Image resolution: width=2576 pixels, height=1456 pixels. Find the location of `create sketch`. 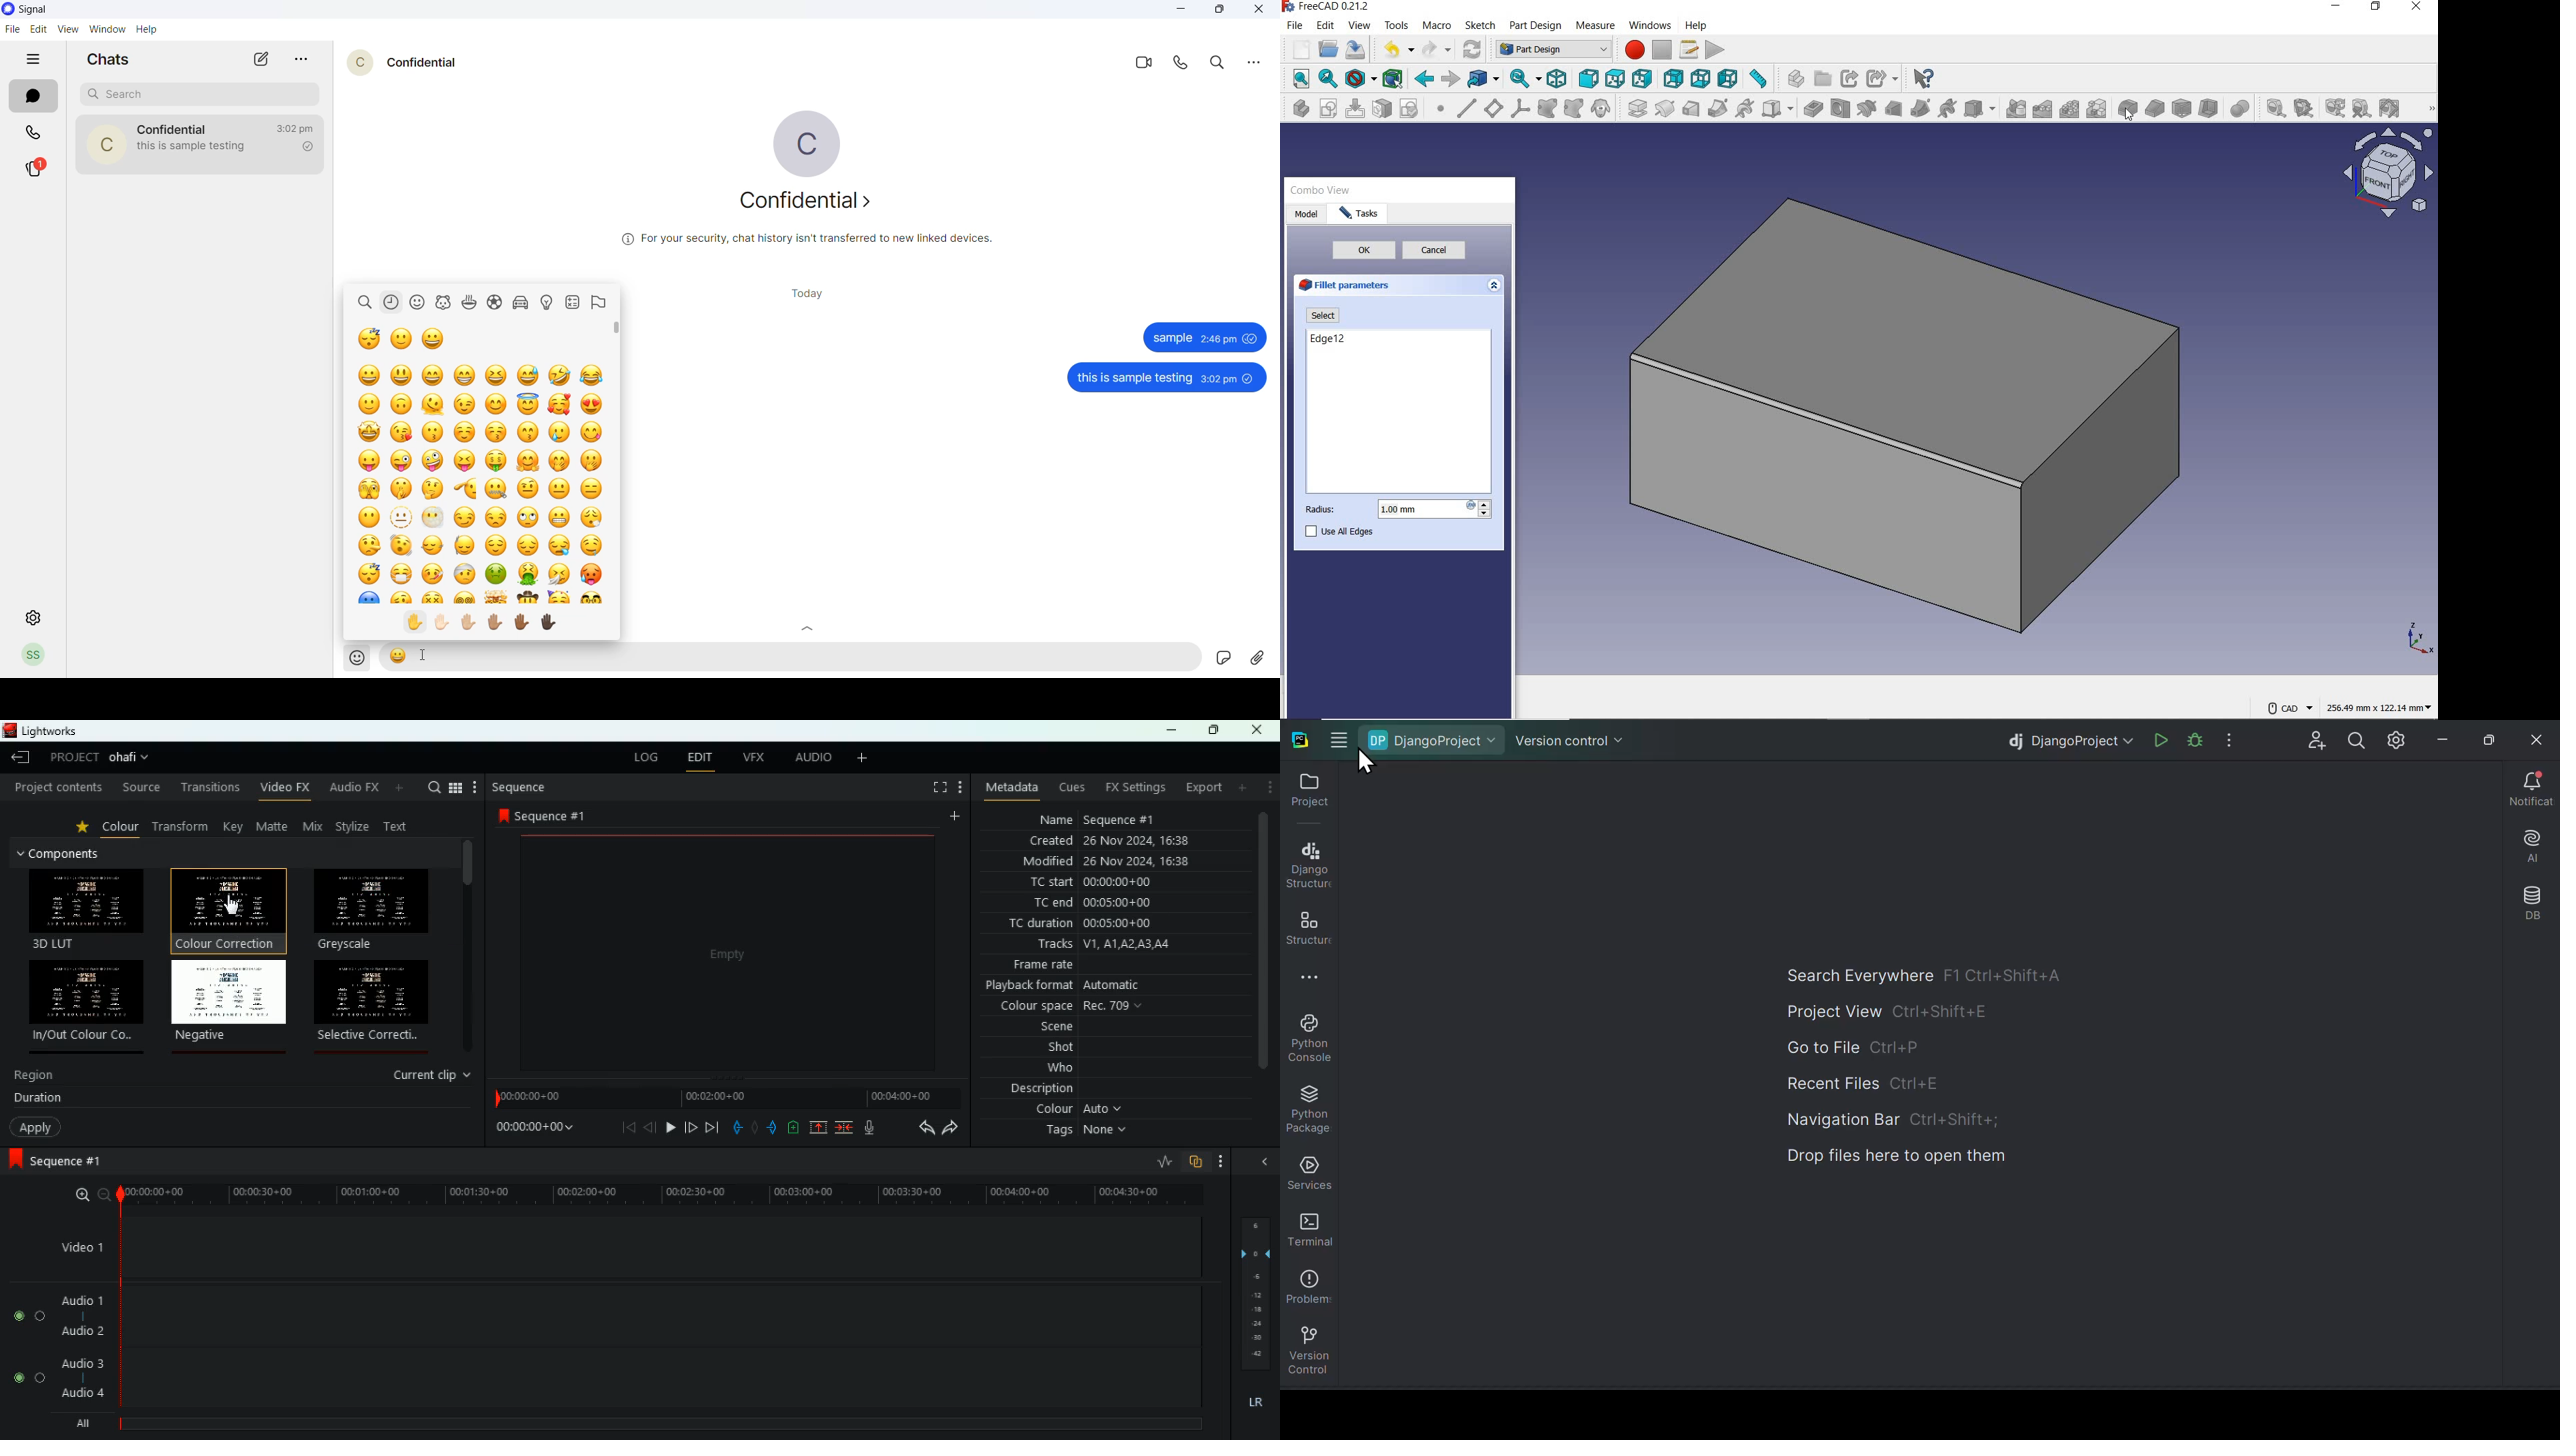

create sketch is located at coordinates (1328, 108).